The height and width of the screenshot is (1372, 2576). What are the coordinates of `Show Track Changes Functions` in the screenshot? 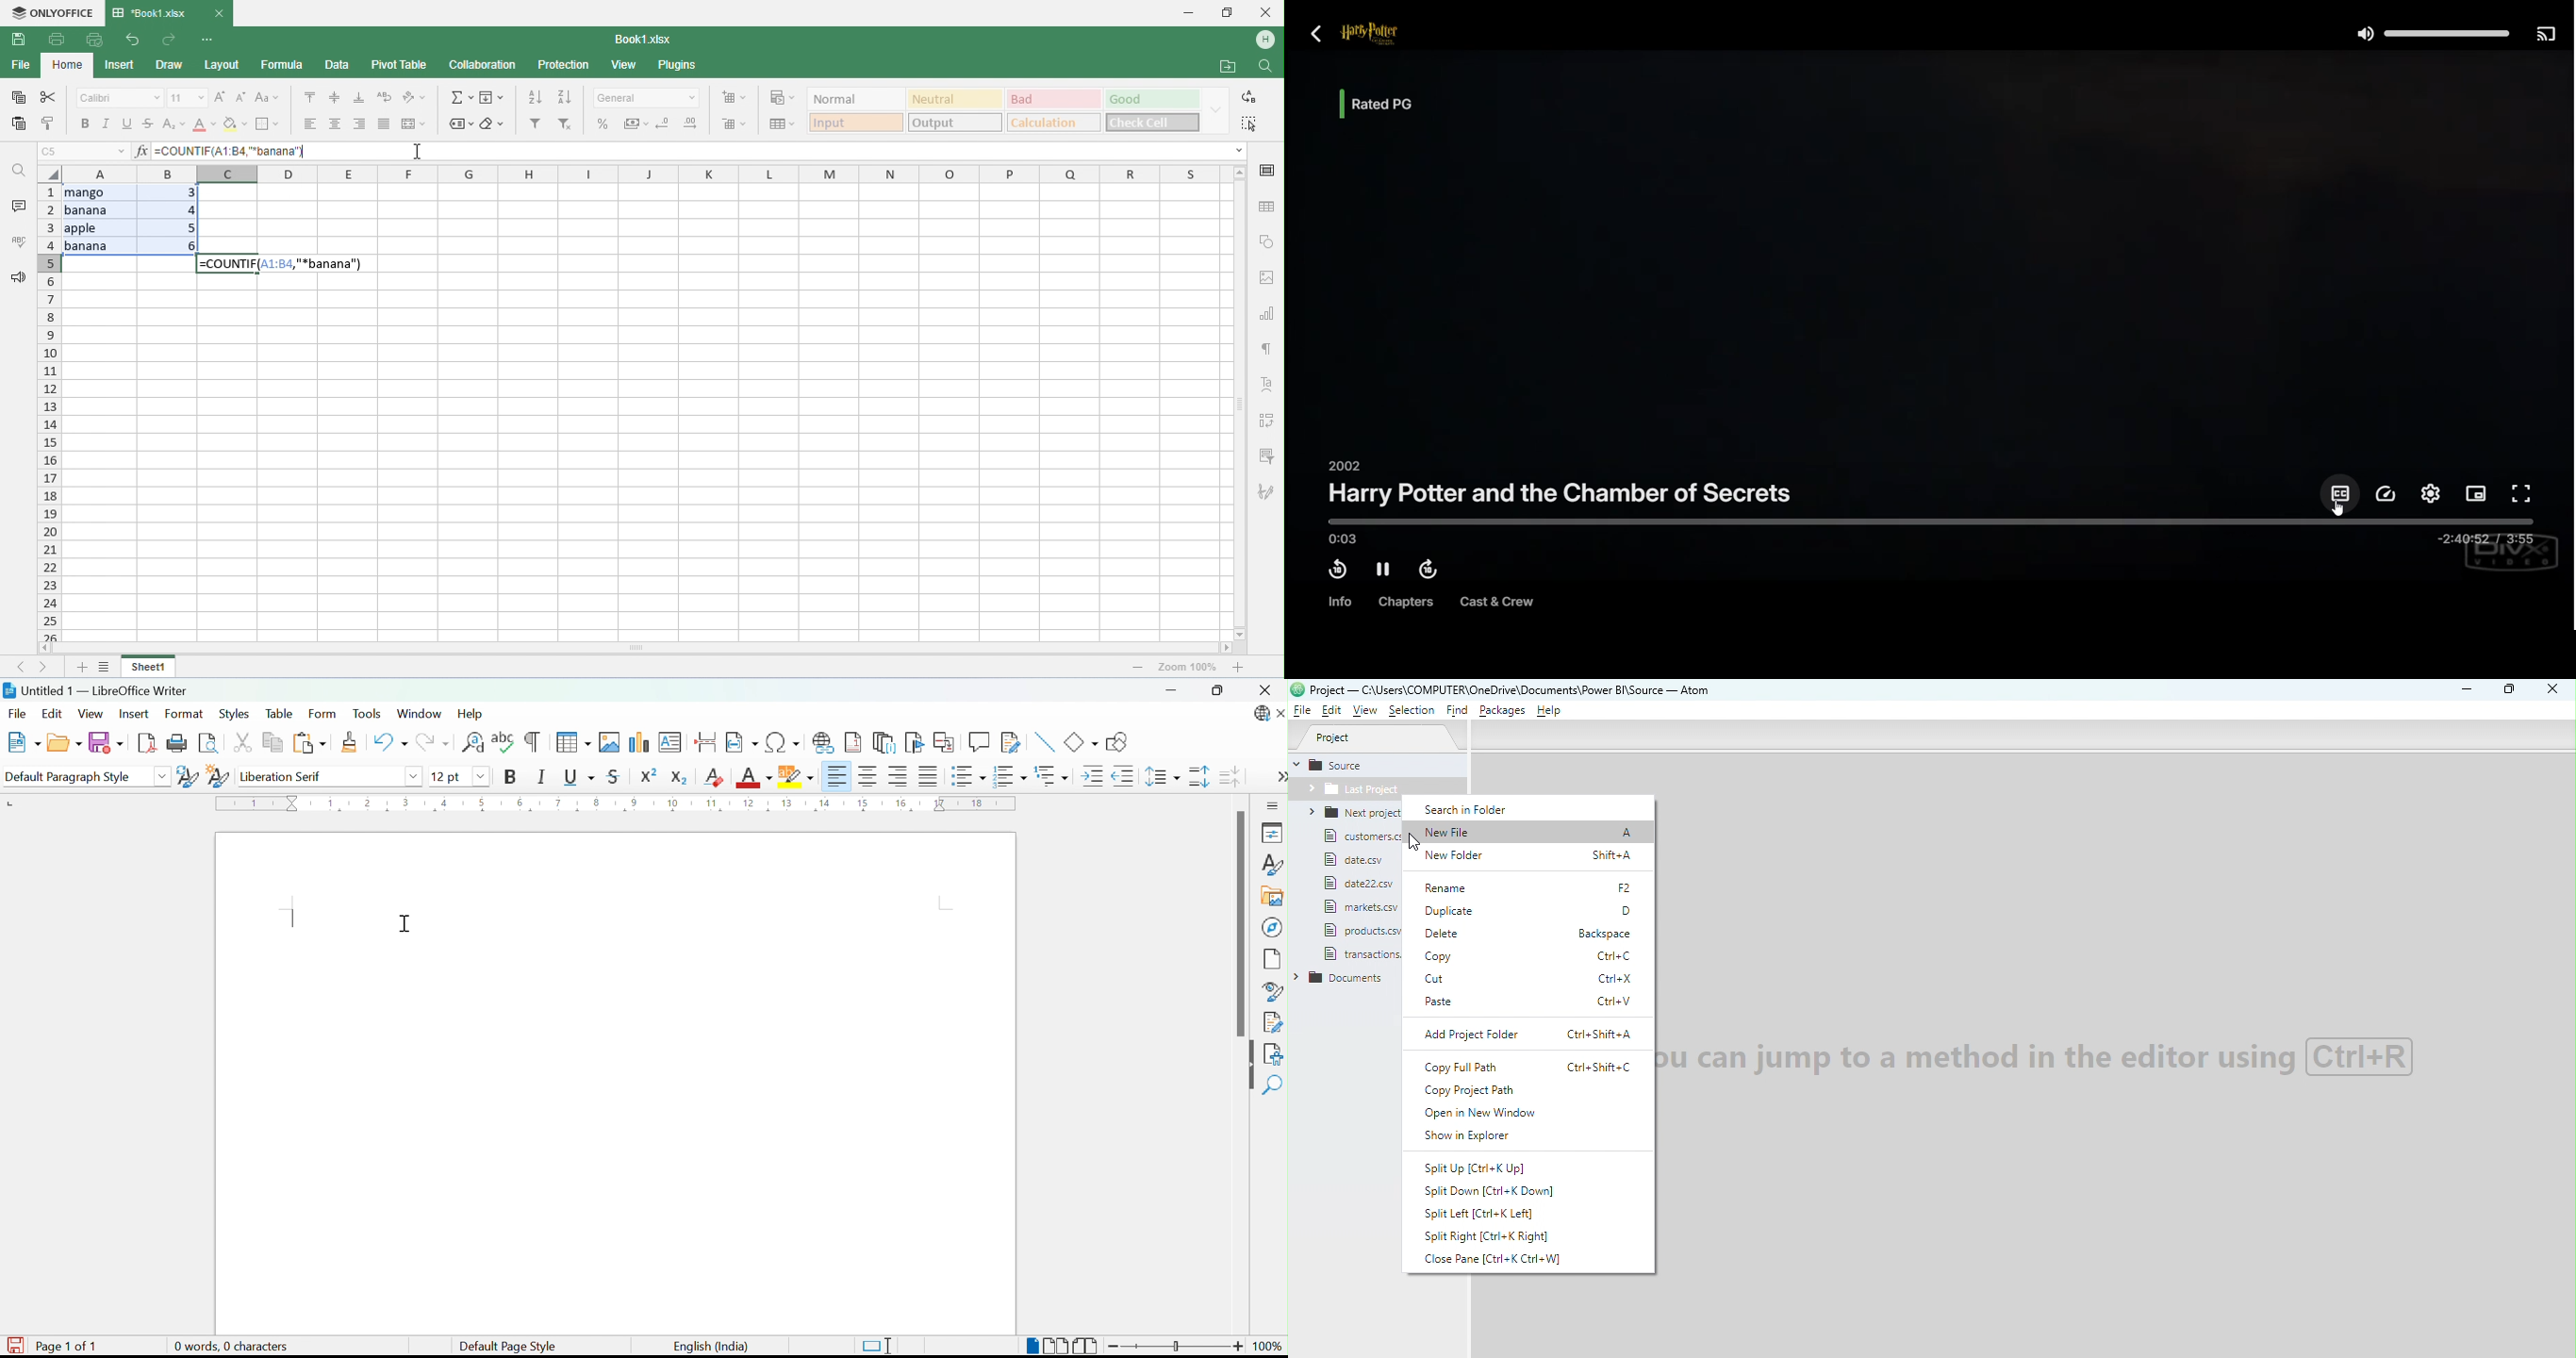 It's located at (1011, 743).